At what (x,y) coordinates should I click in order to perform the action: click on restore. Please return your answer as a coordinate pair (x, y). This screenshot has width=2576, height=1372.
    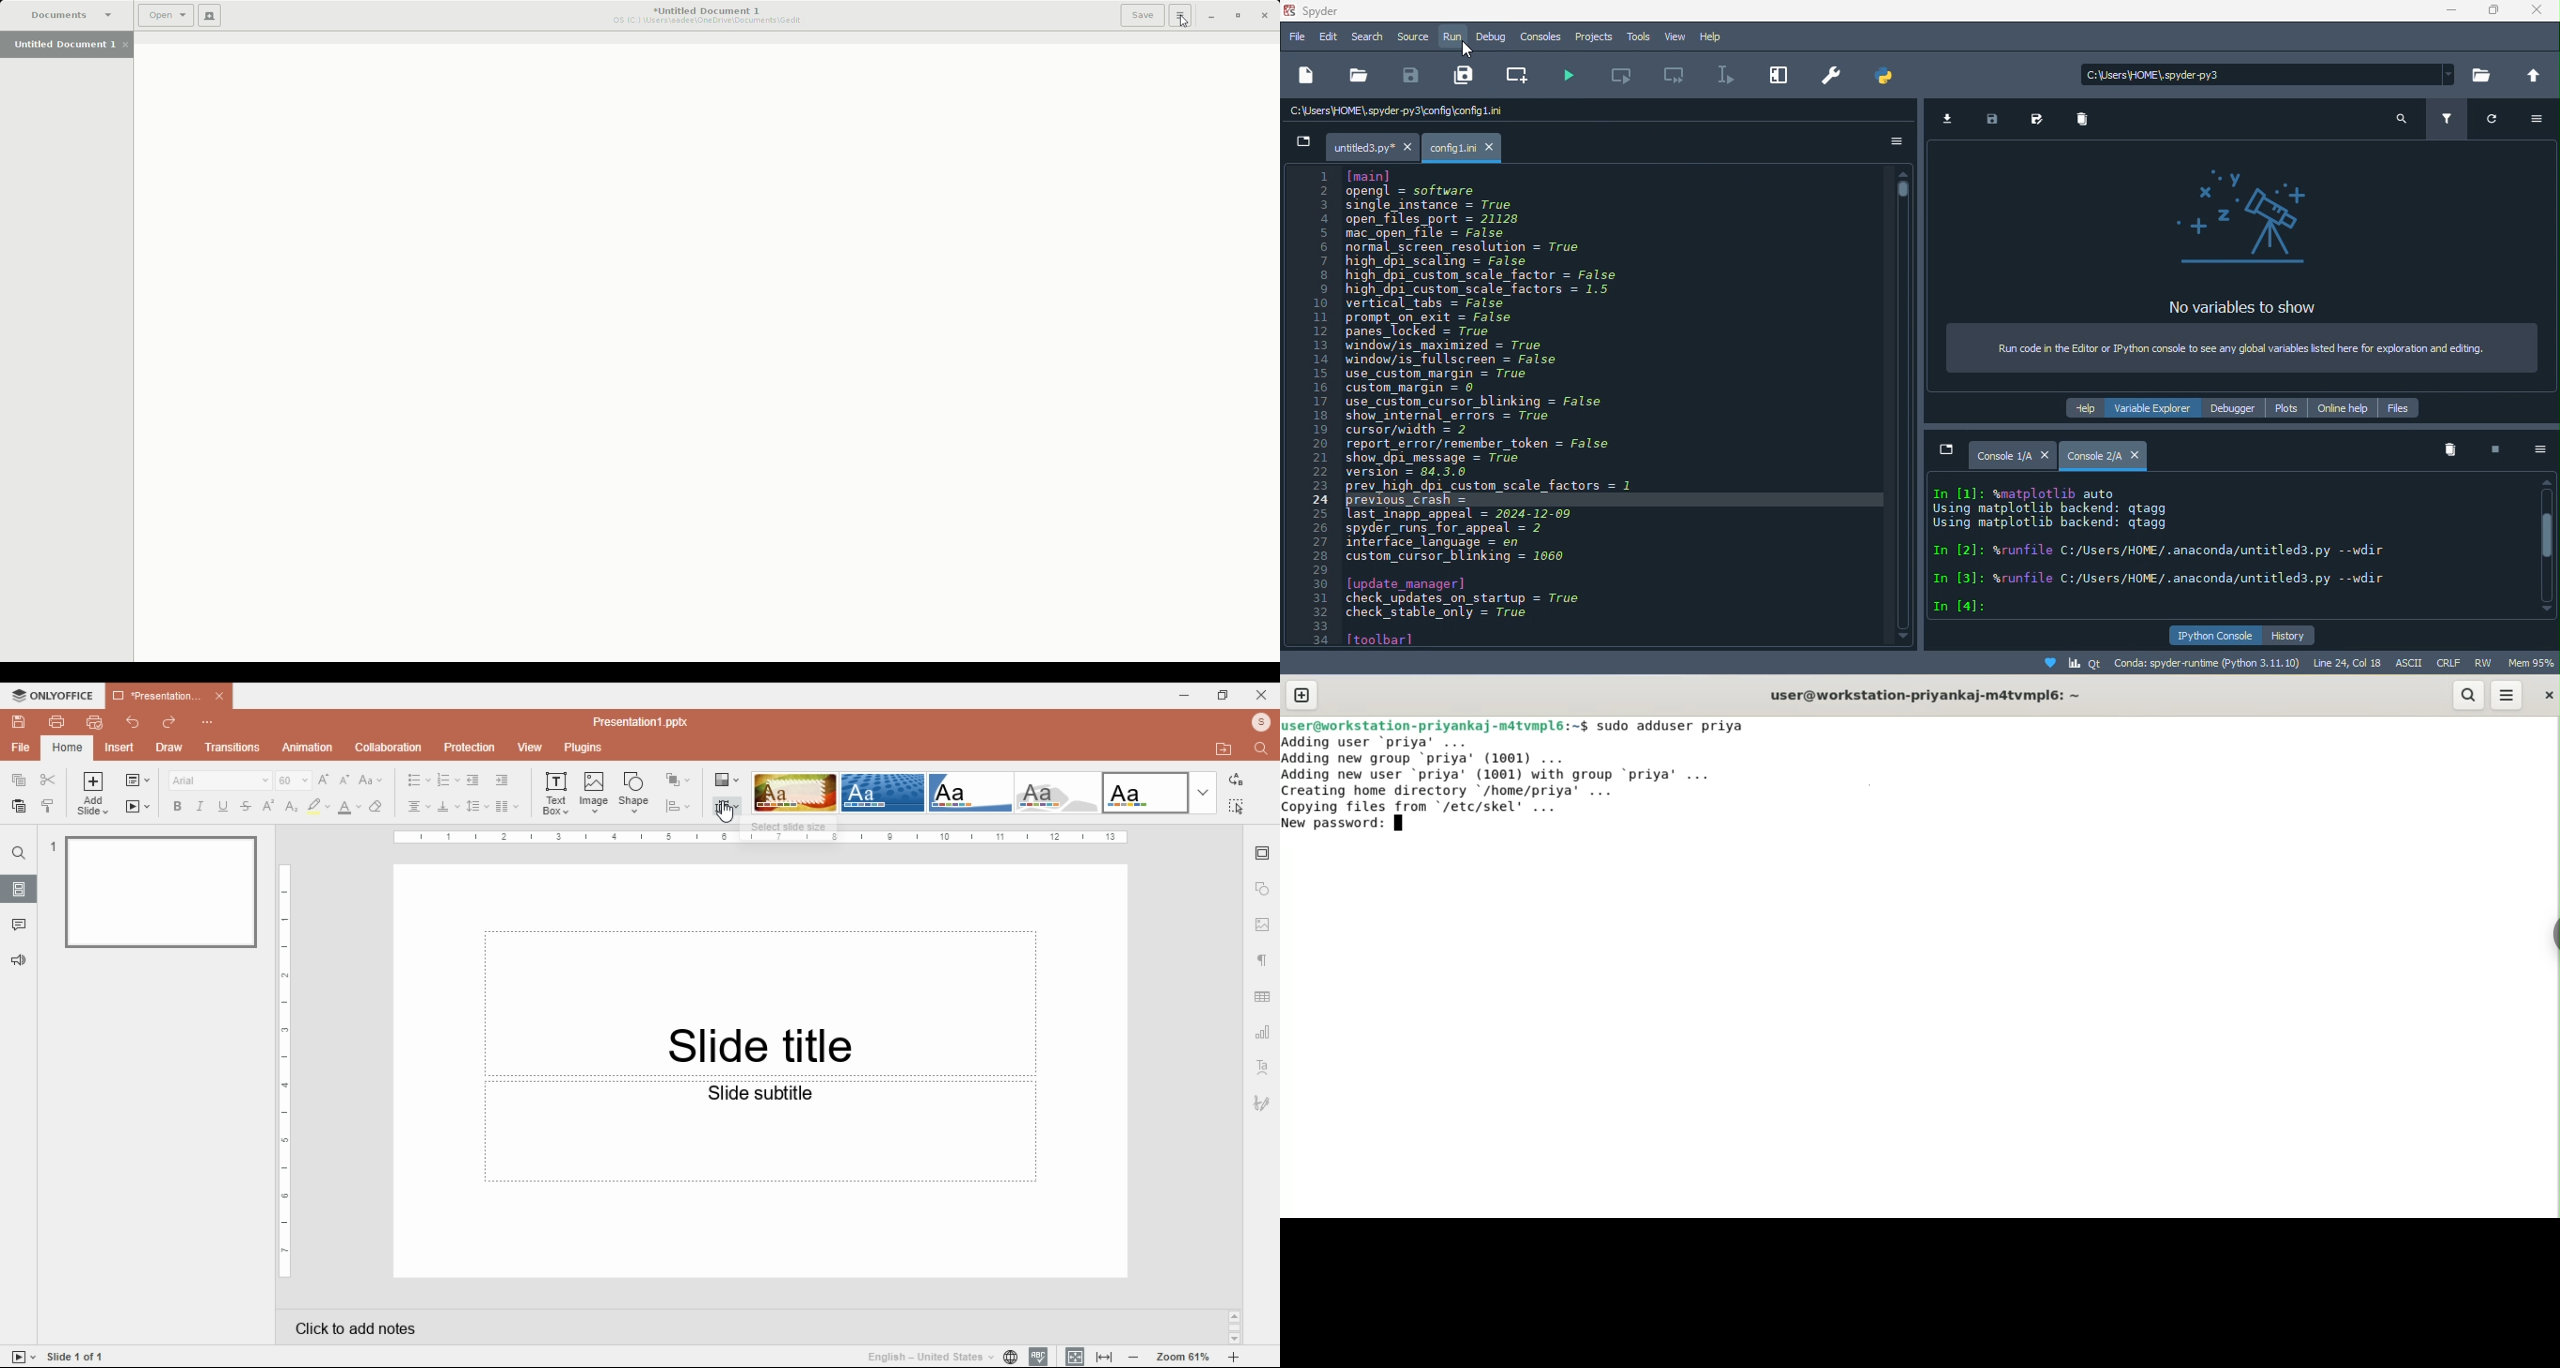
    Looking at the image, I should click on (1223, 695).